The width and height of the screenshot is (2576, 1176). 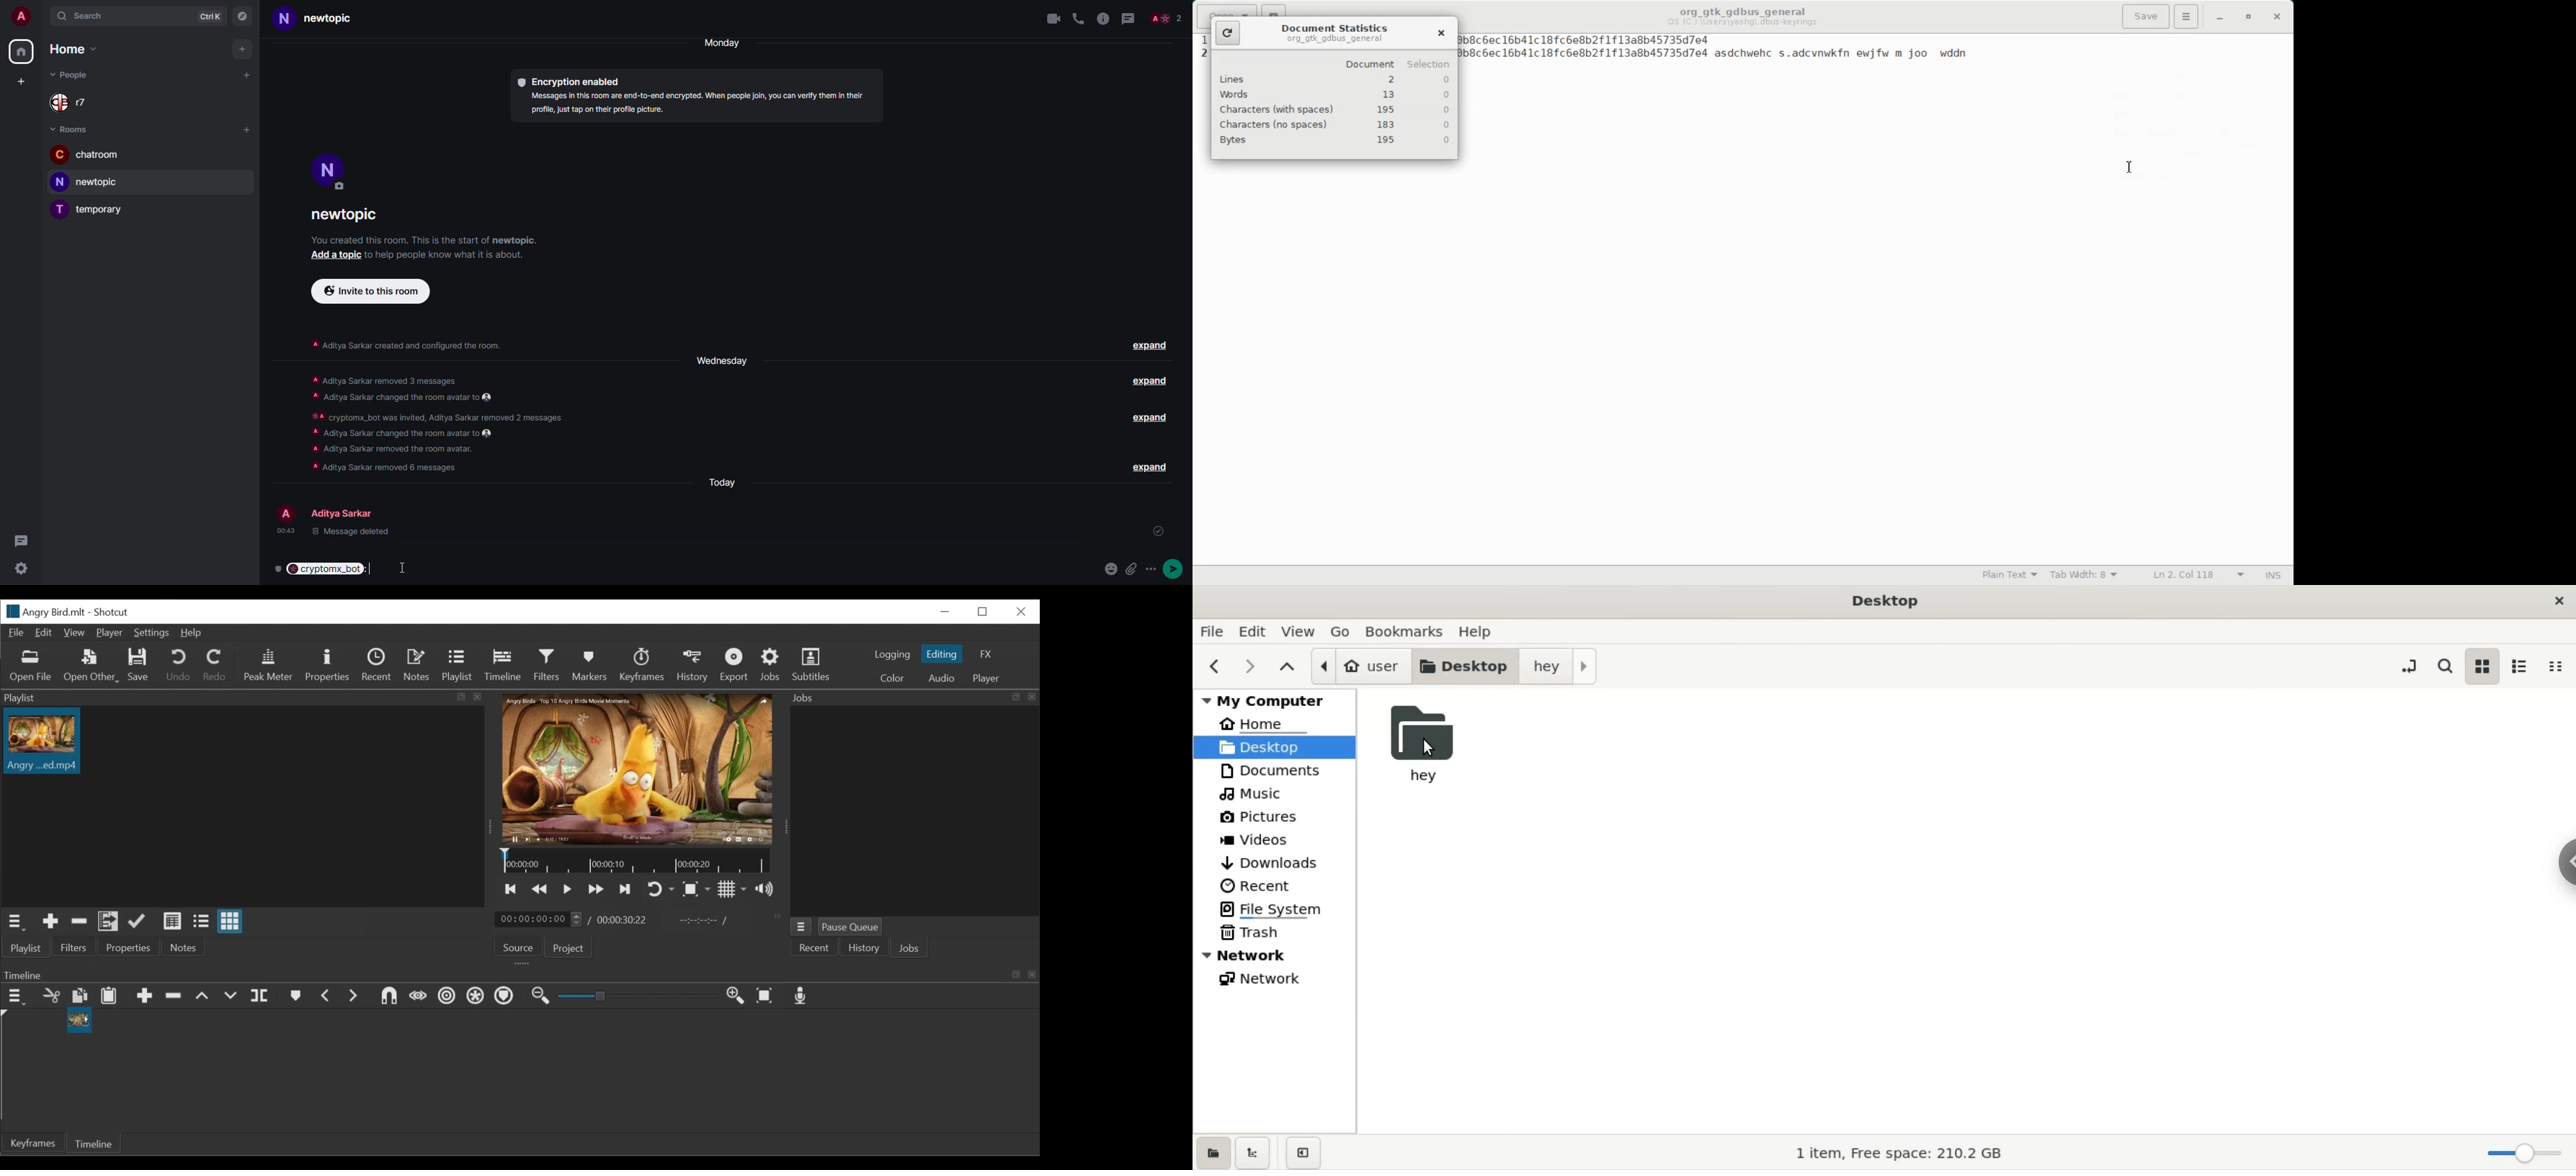 What do you see at coordinates (331, 666) in the screenshot?
I see `Properties` at bounding box center [331, 666].